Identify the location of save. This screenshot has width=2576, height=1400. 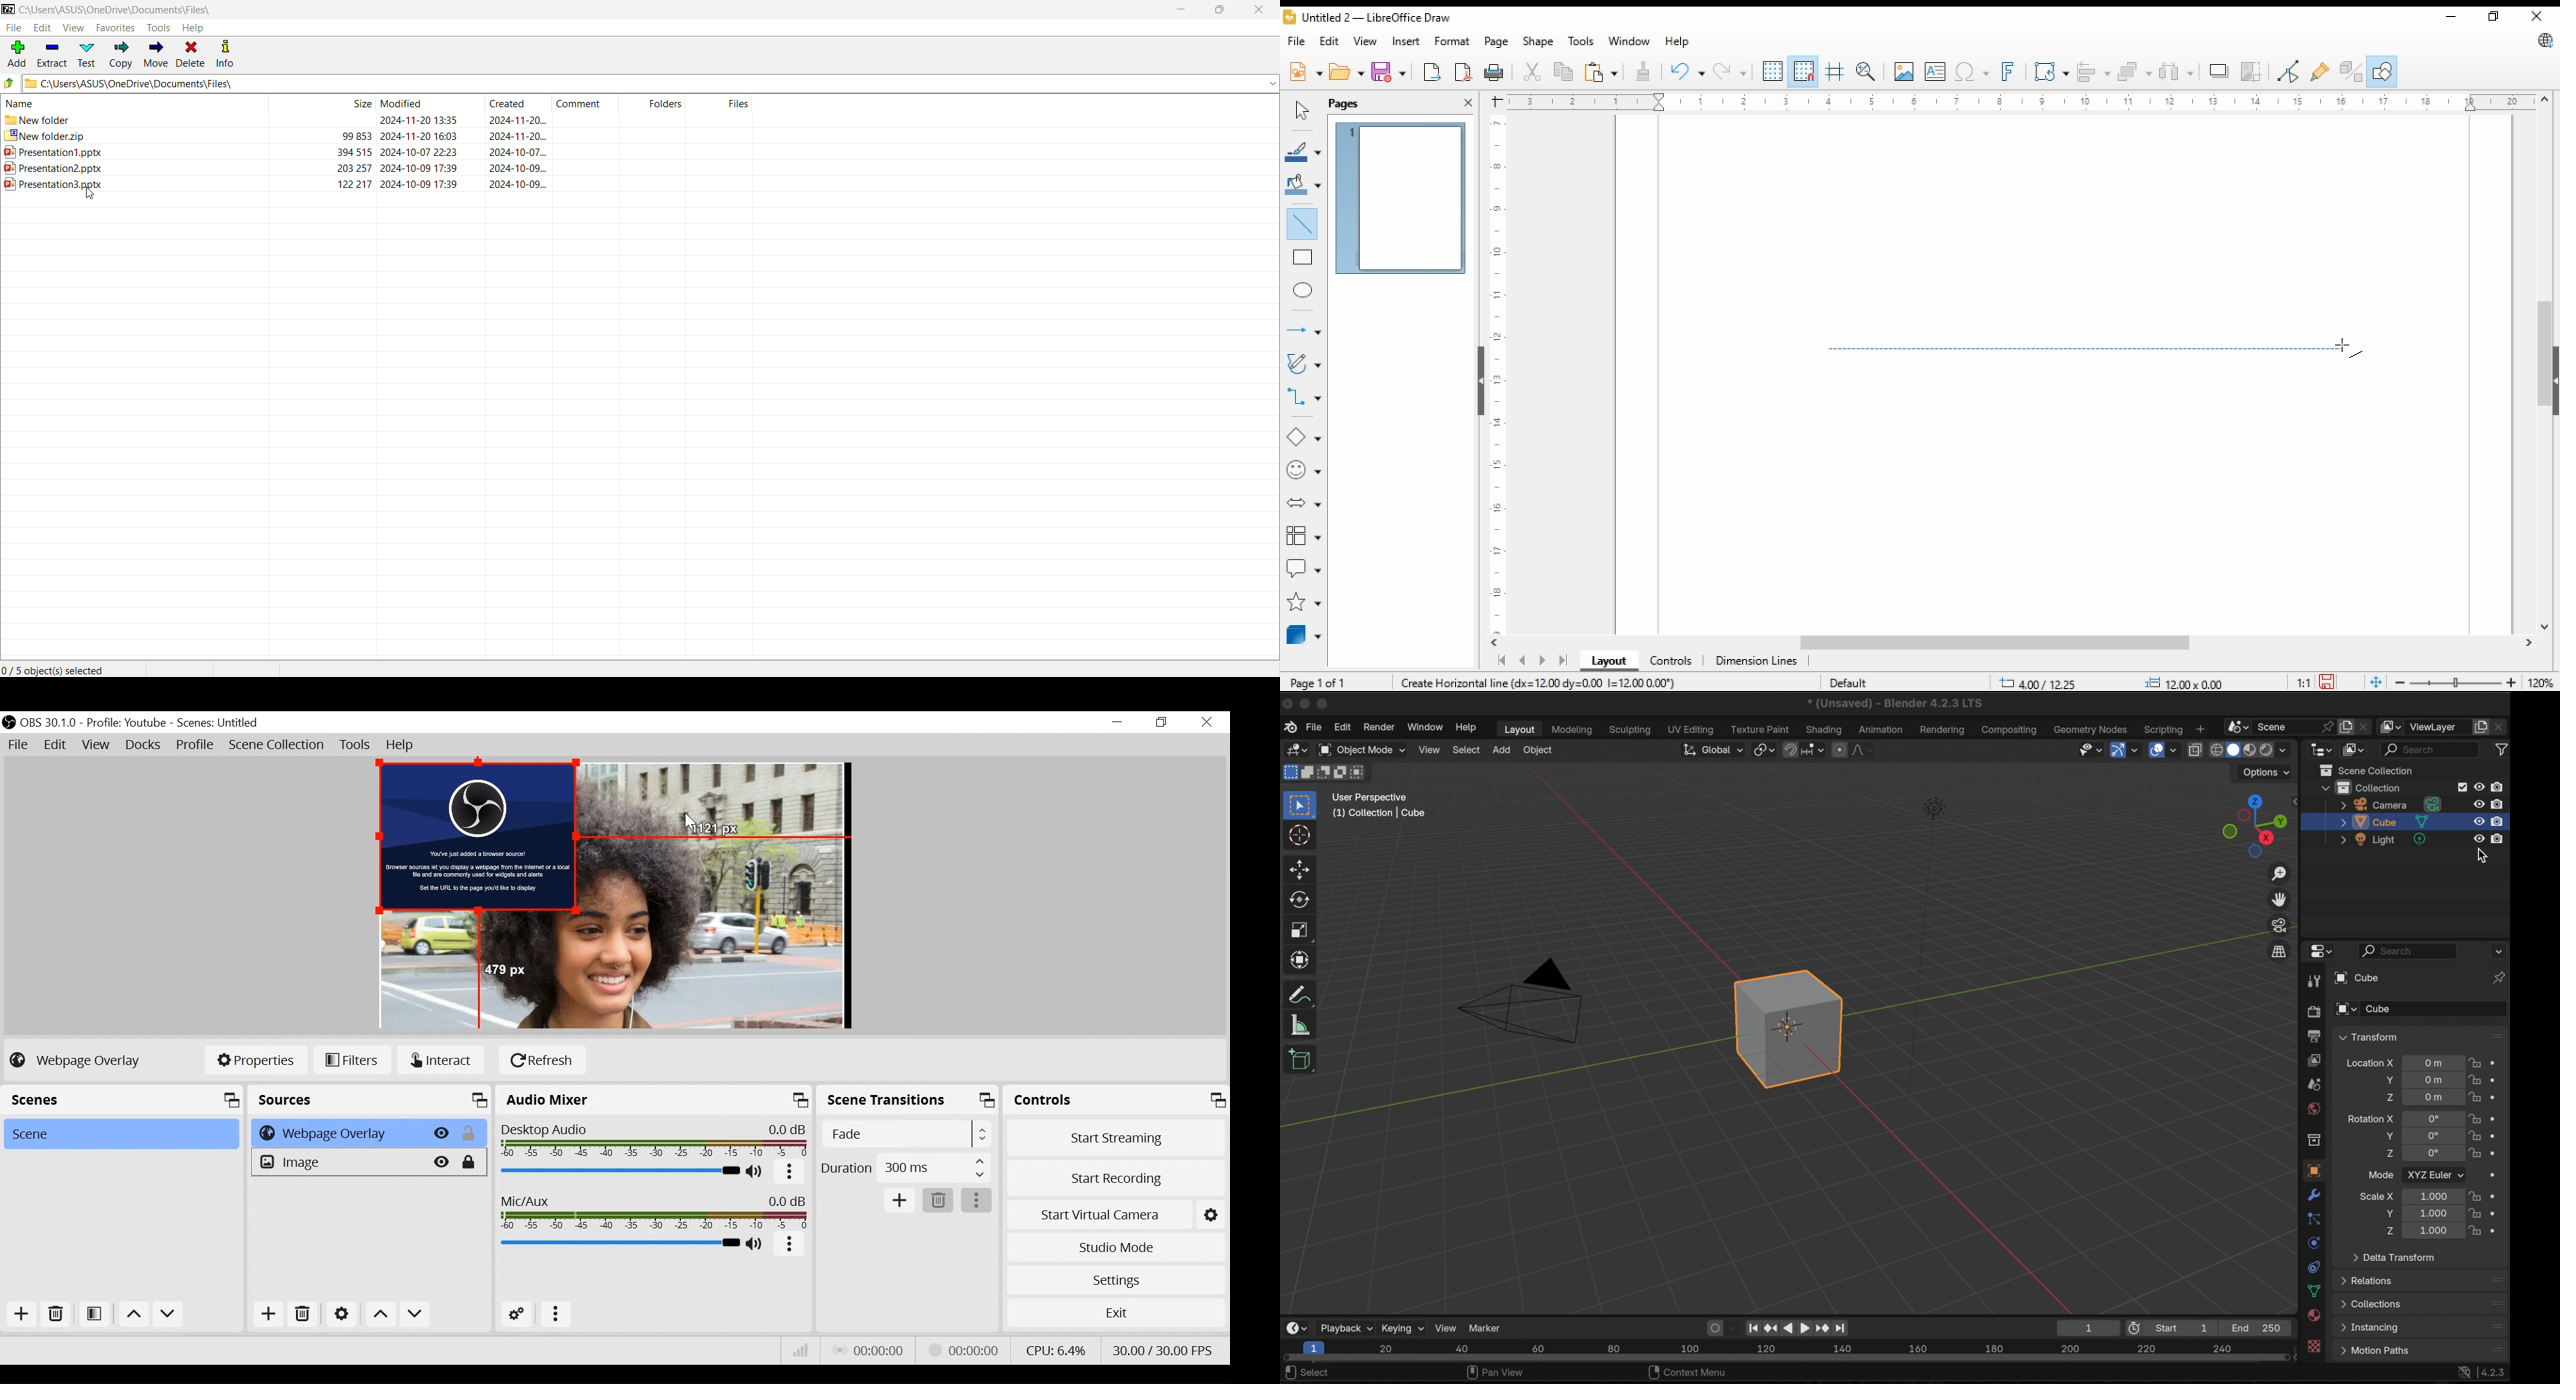
(1387, 71).